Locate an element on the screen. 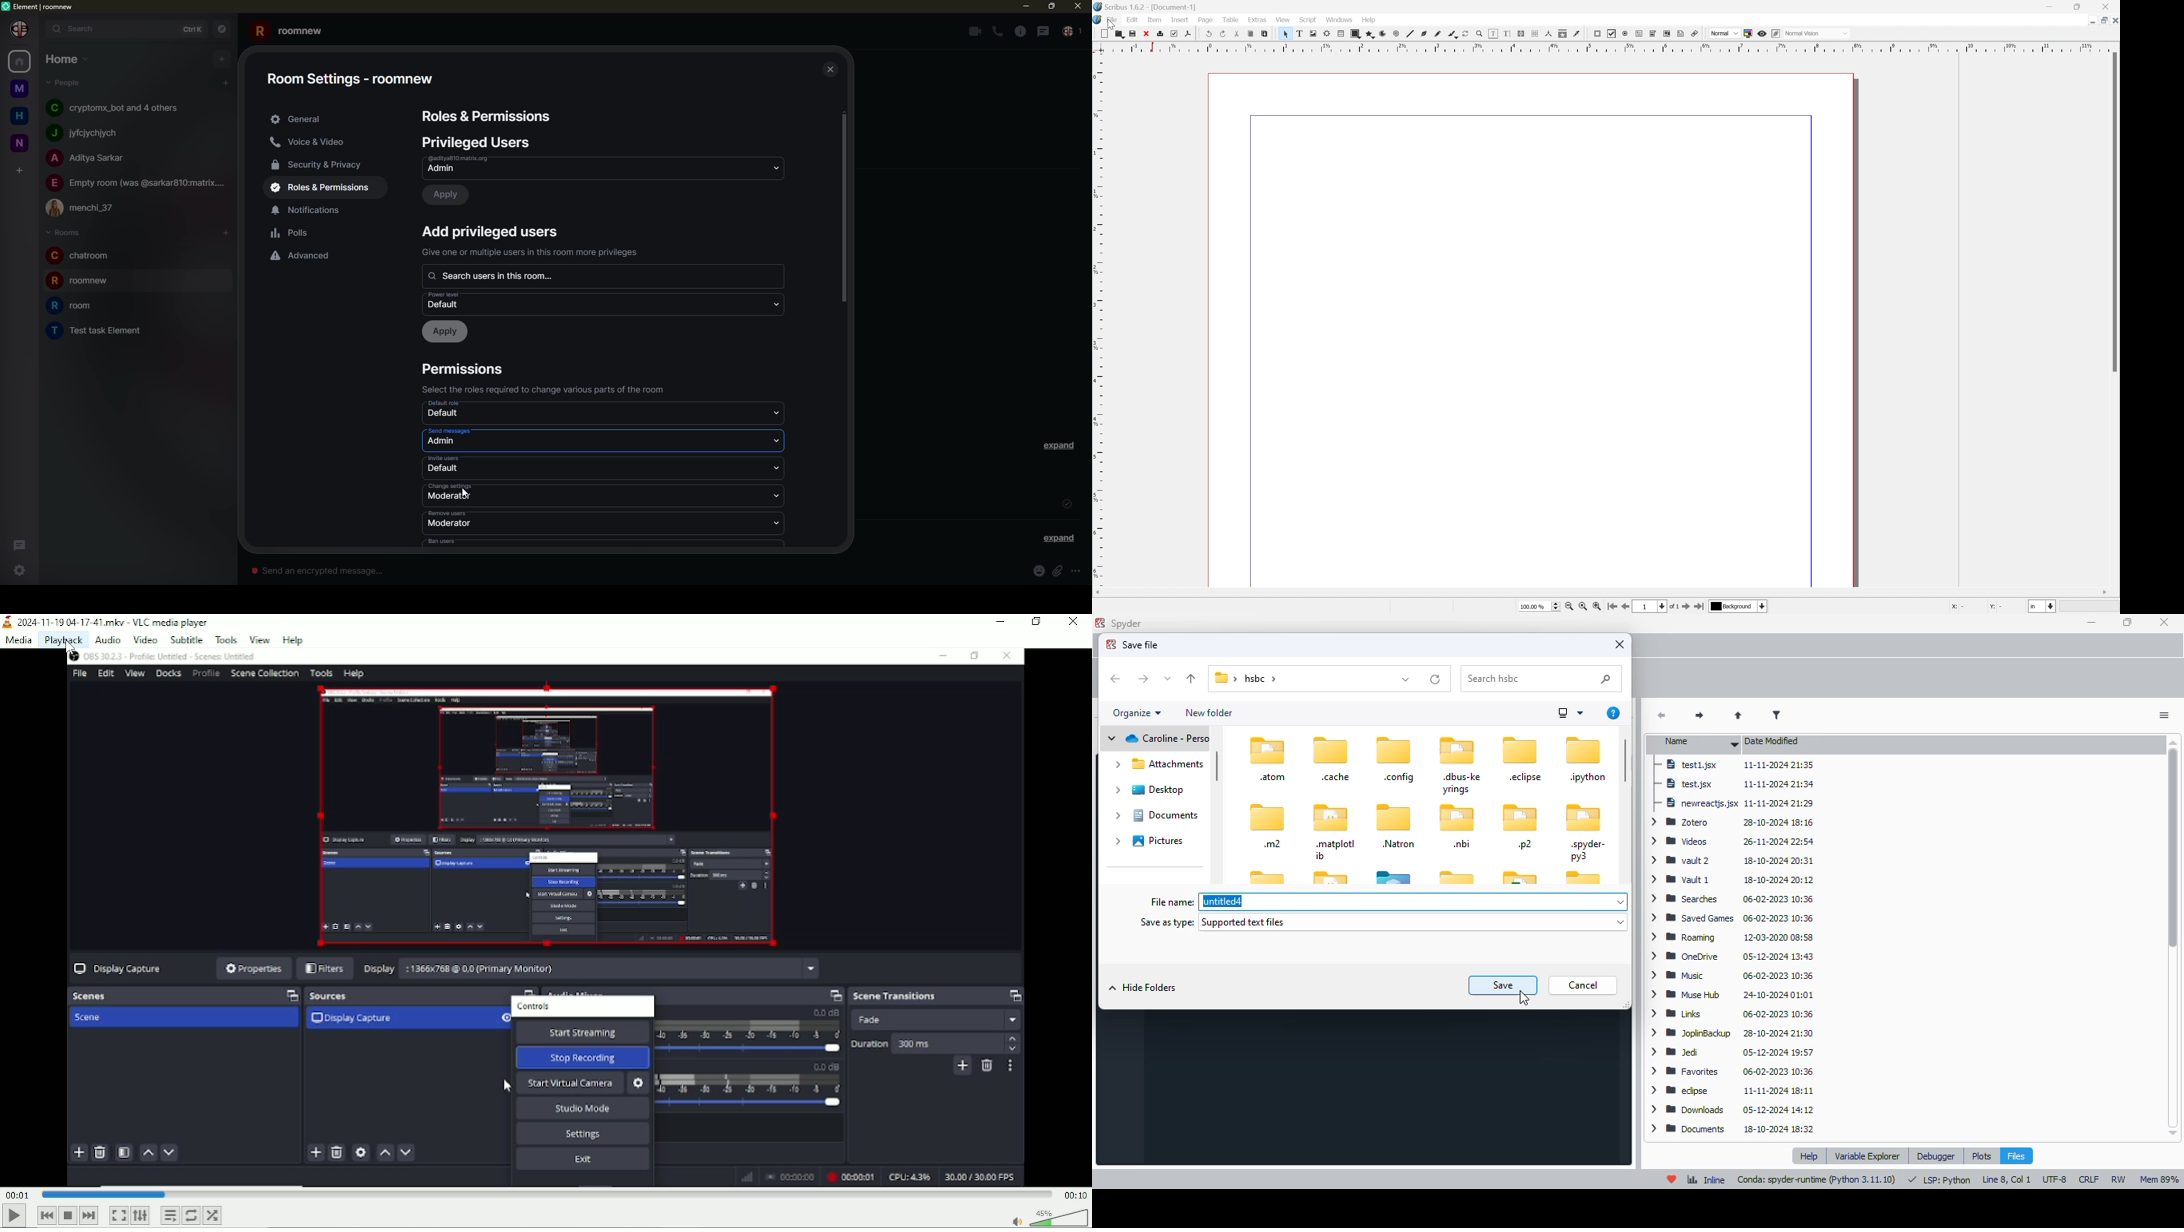 This screenshot has width=2184, height=1232. file name: untitled4 is located at coordinates (1388, 902).